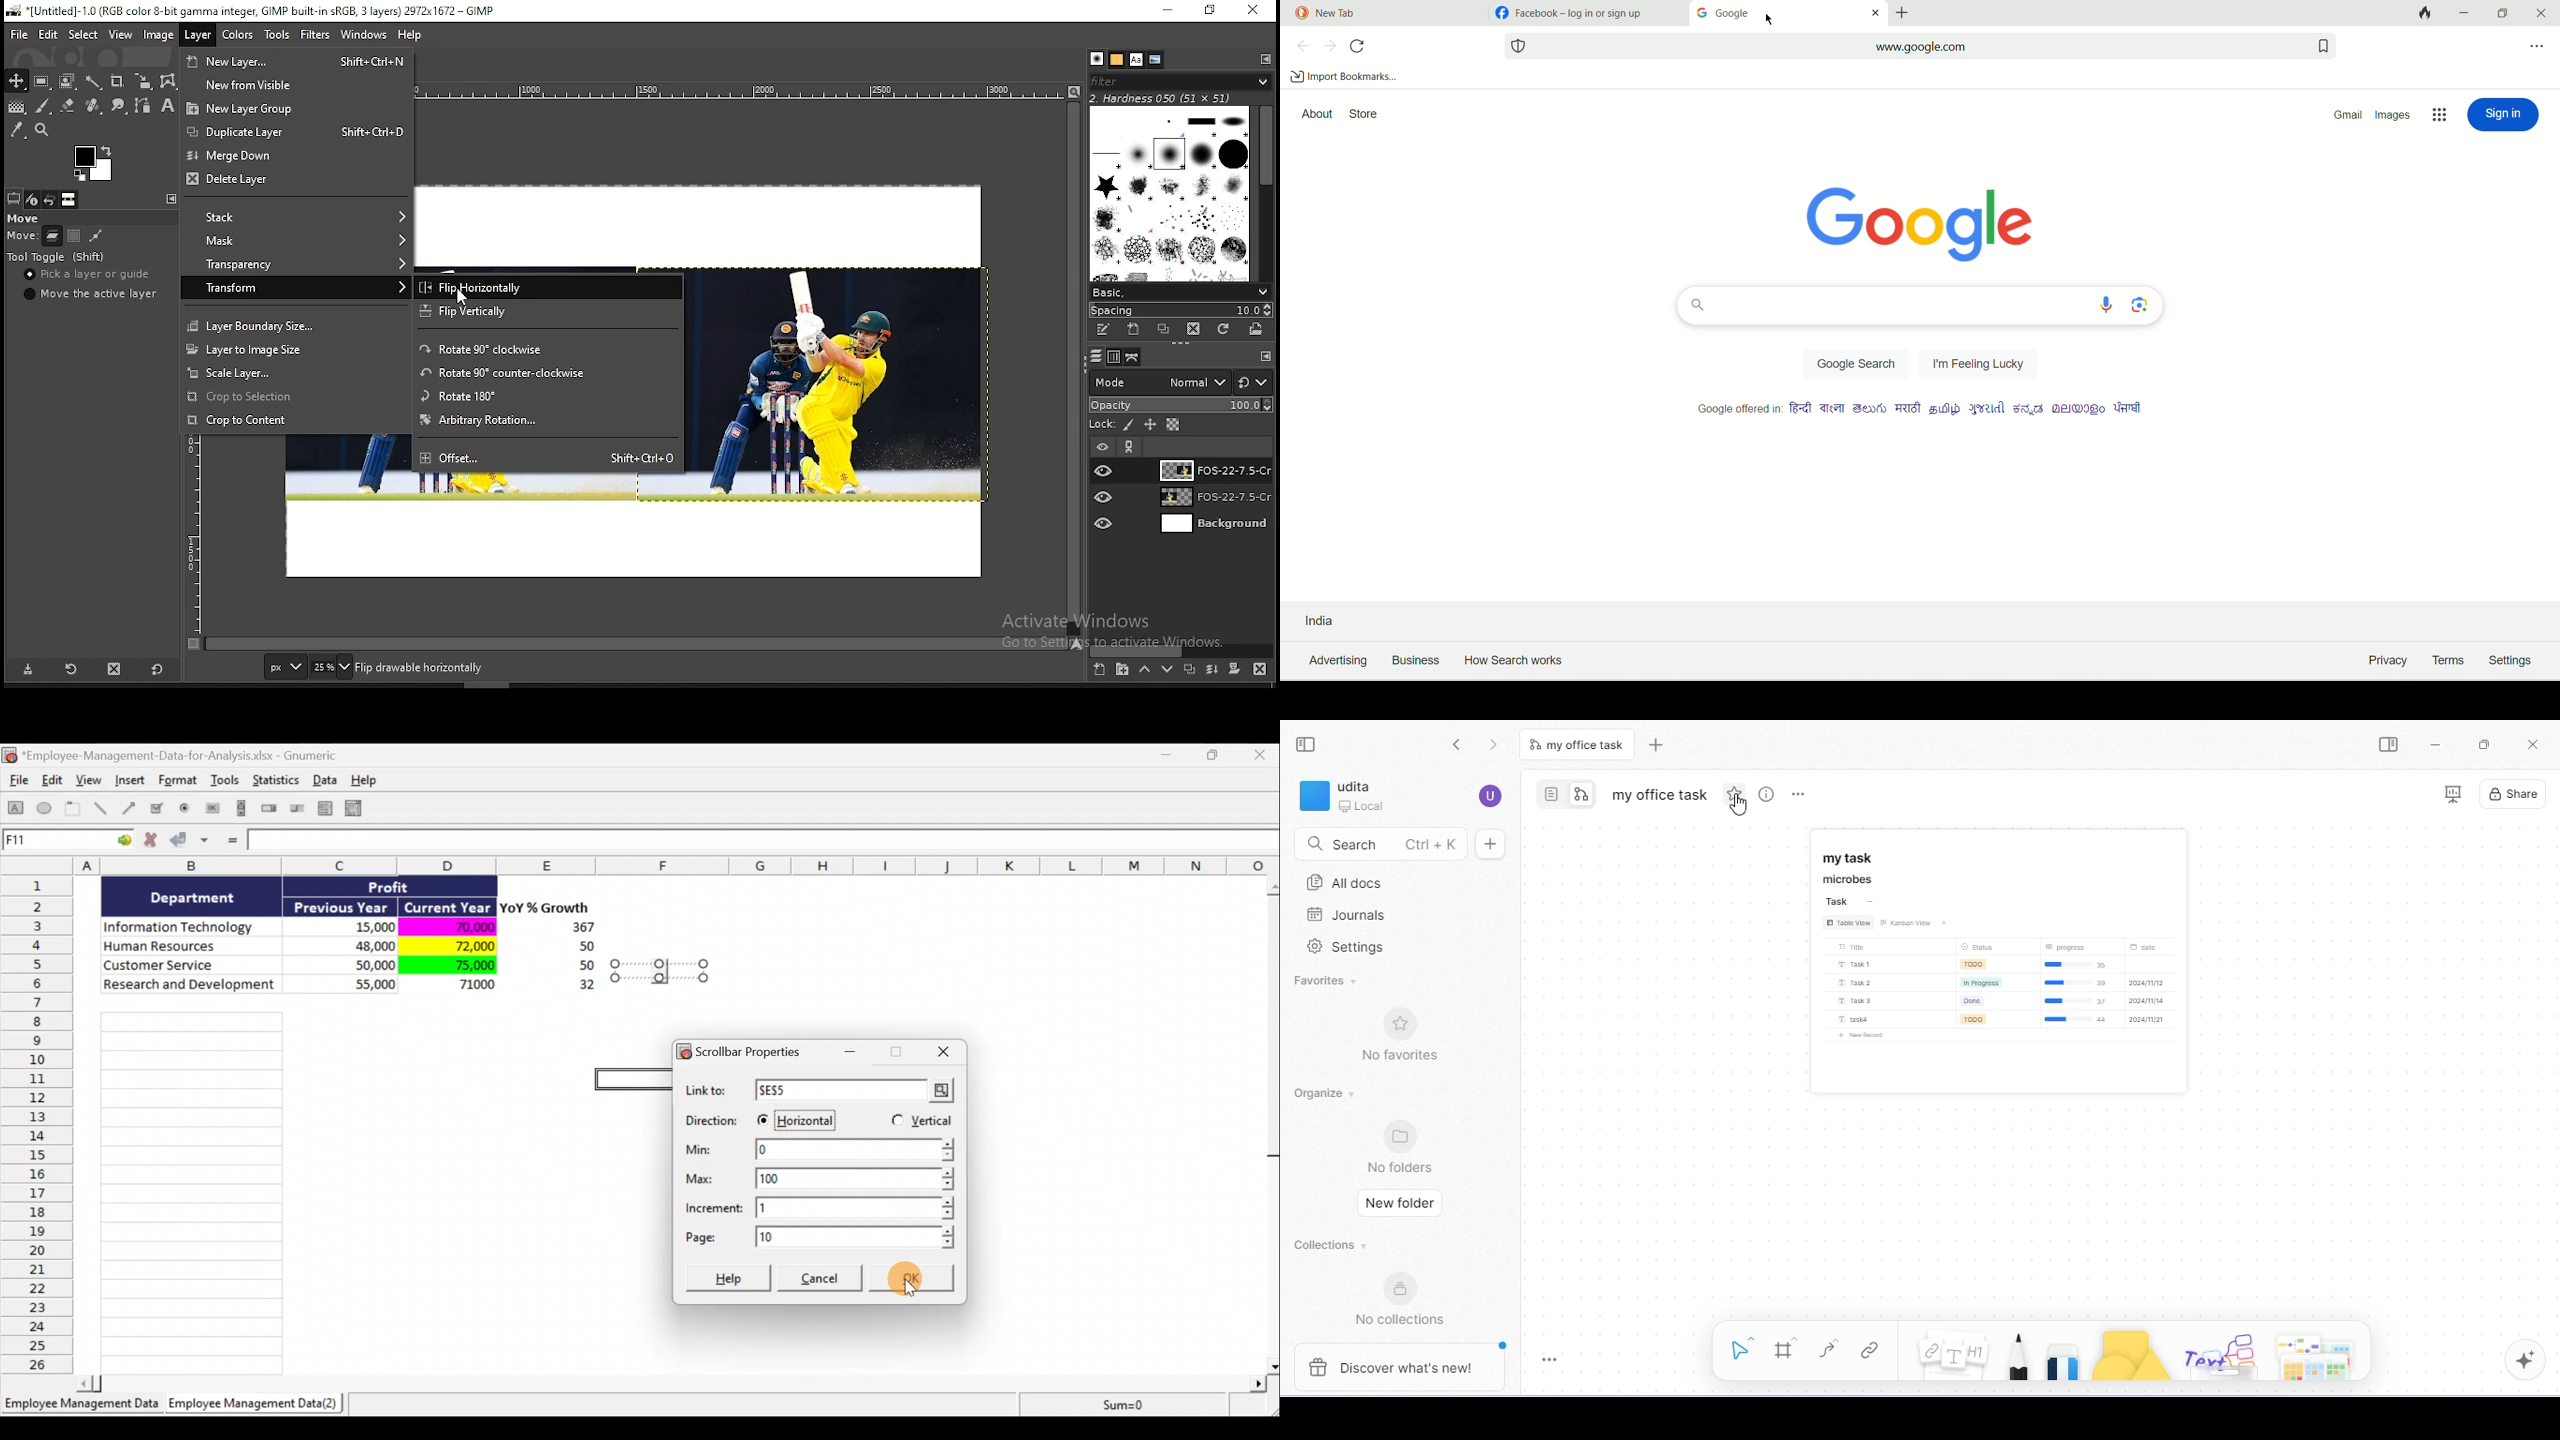 This screenshot has width=2576, height=1456. I want to click on Maximise , so click(1211, 10).